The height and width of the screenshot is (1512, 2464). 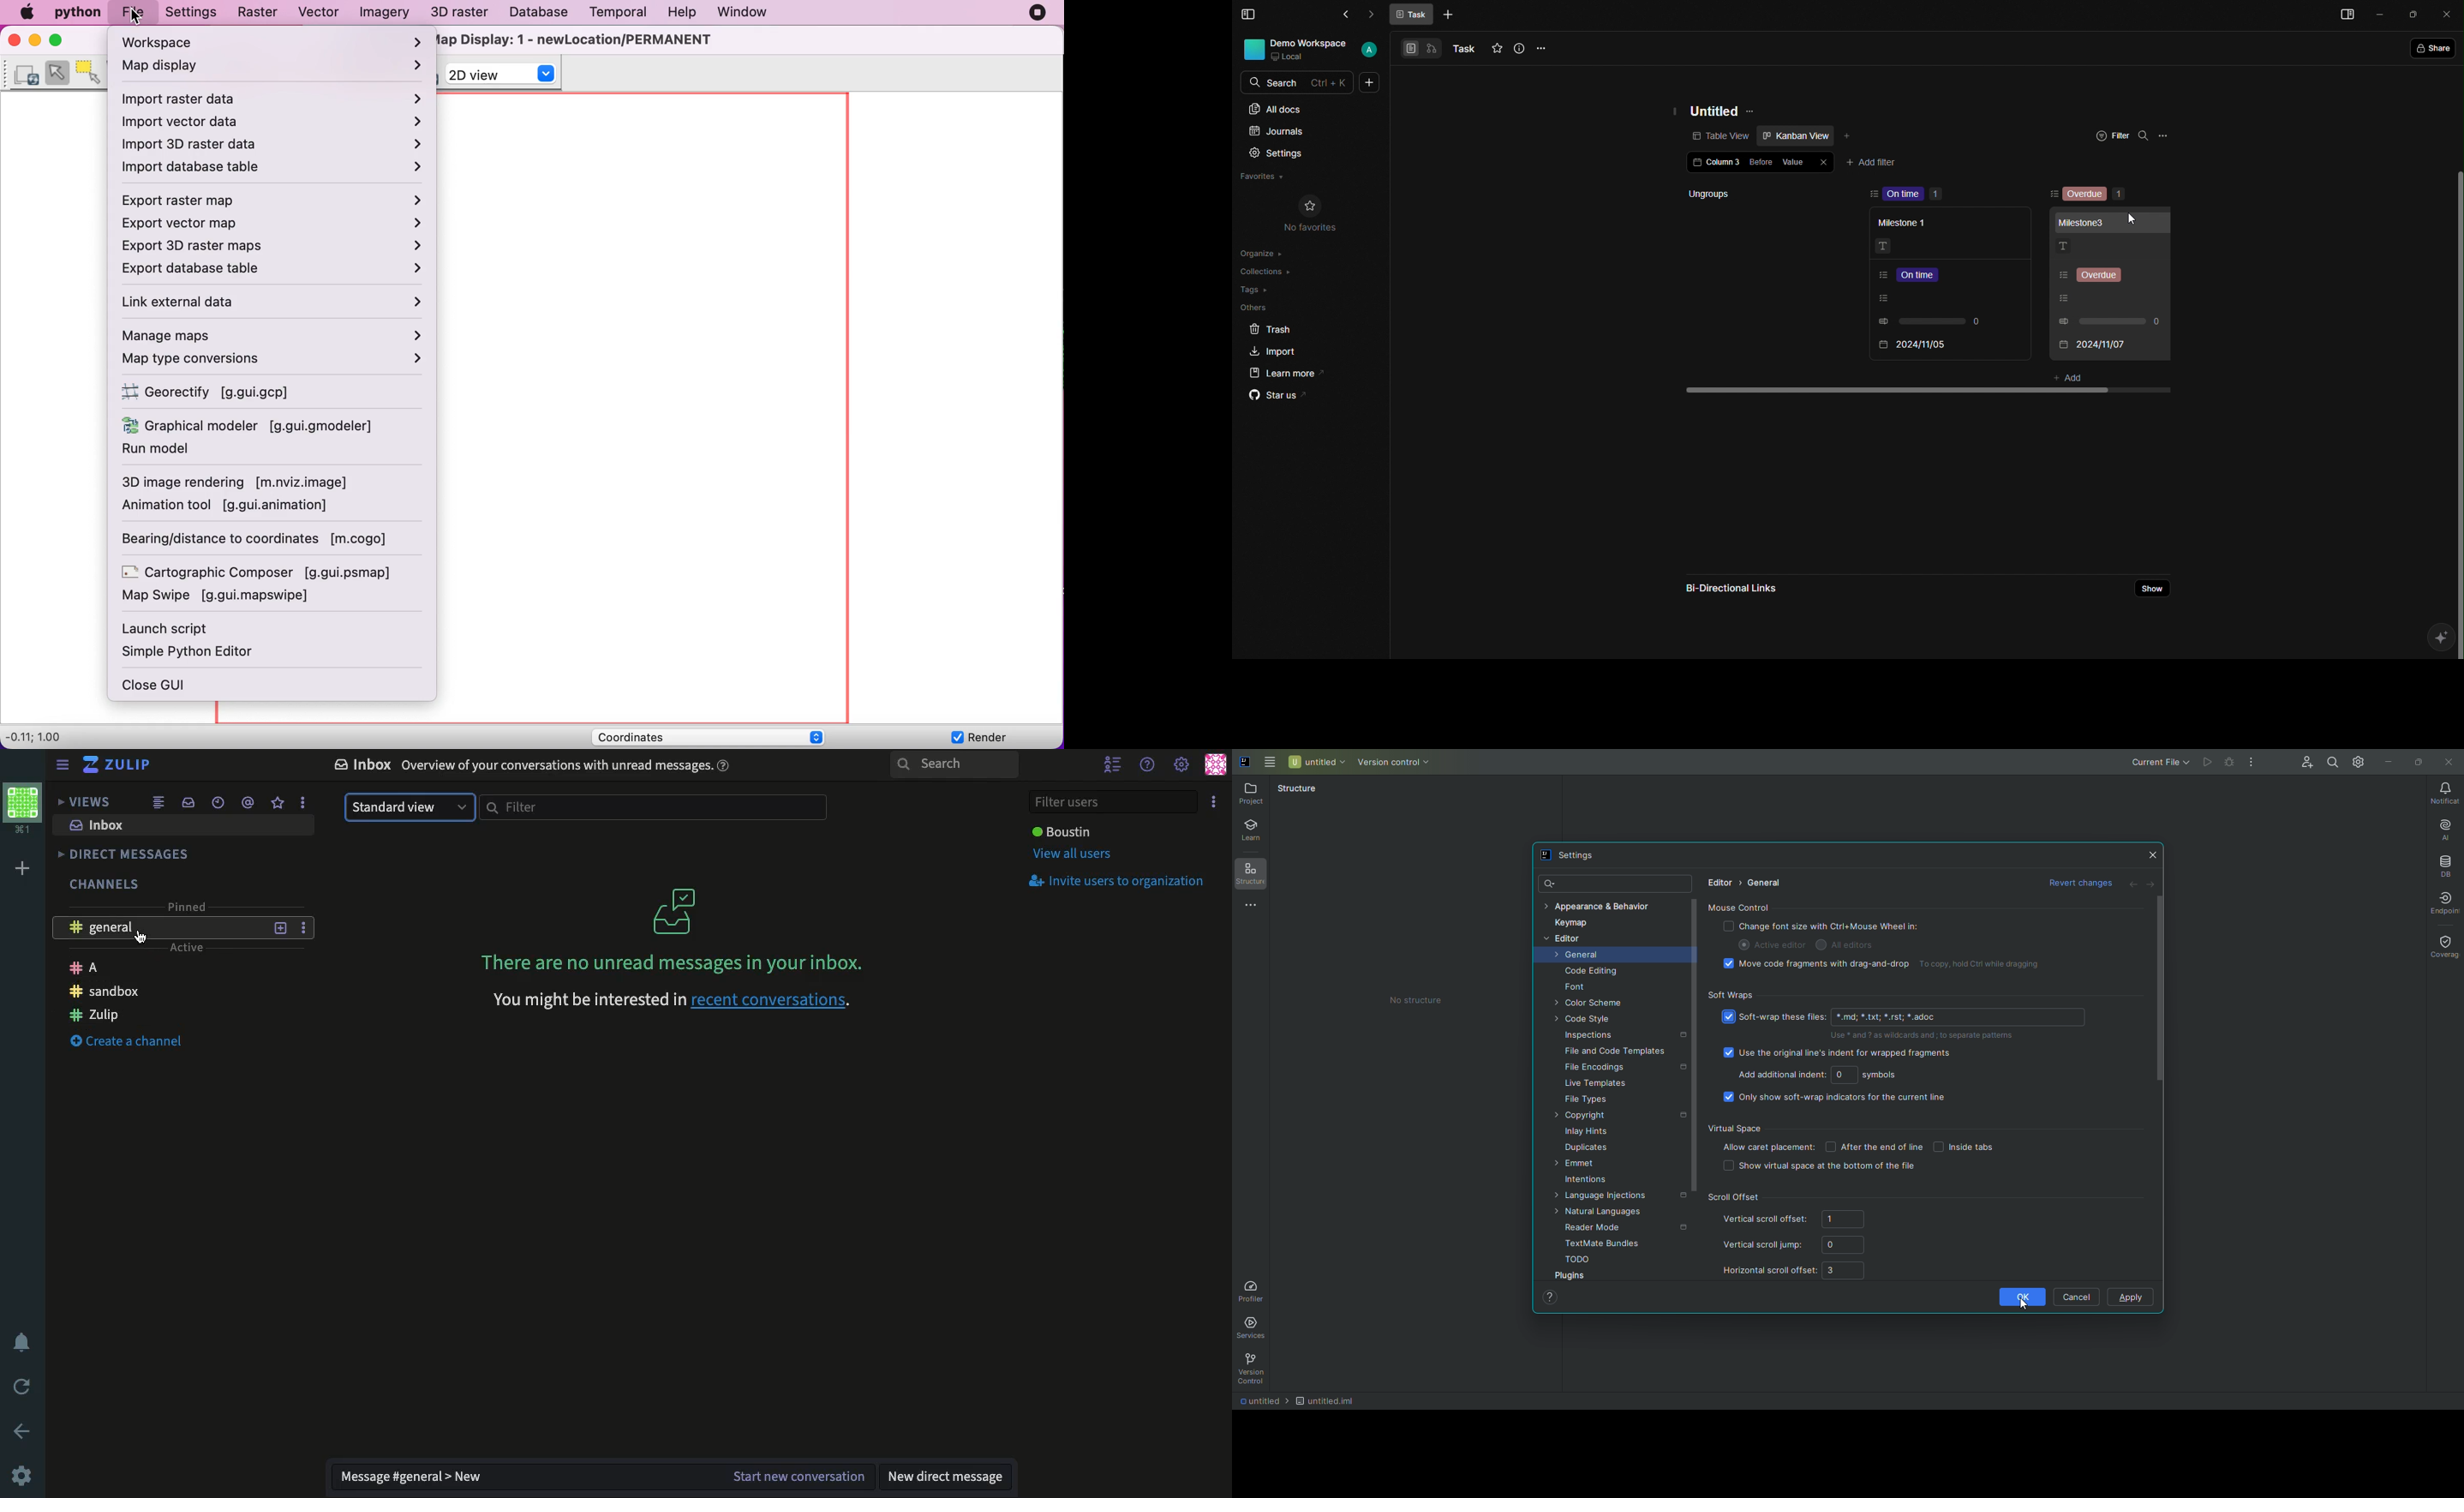 I want to click on Ungroups, so click(x=1743, y=194).